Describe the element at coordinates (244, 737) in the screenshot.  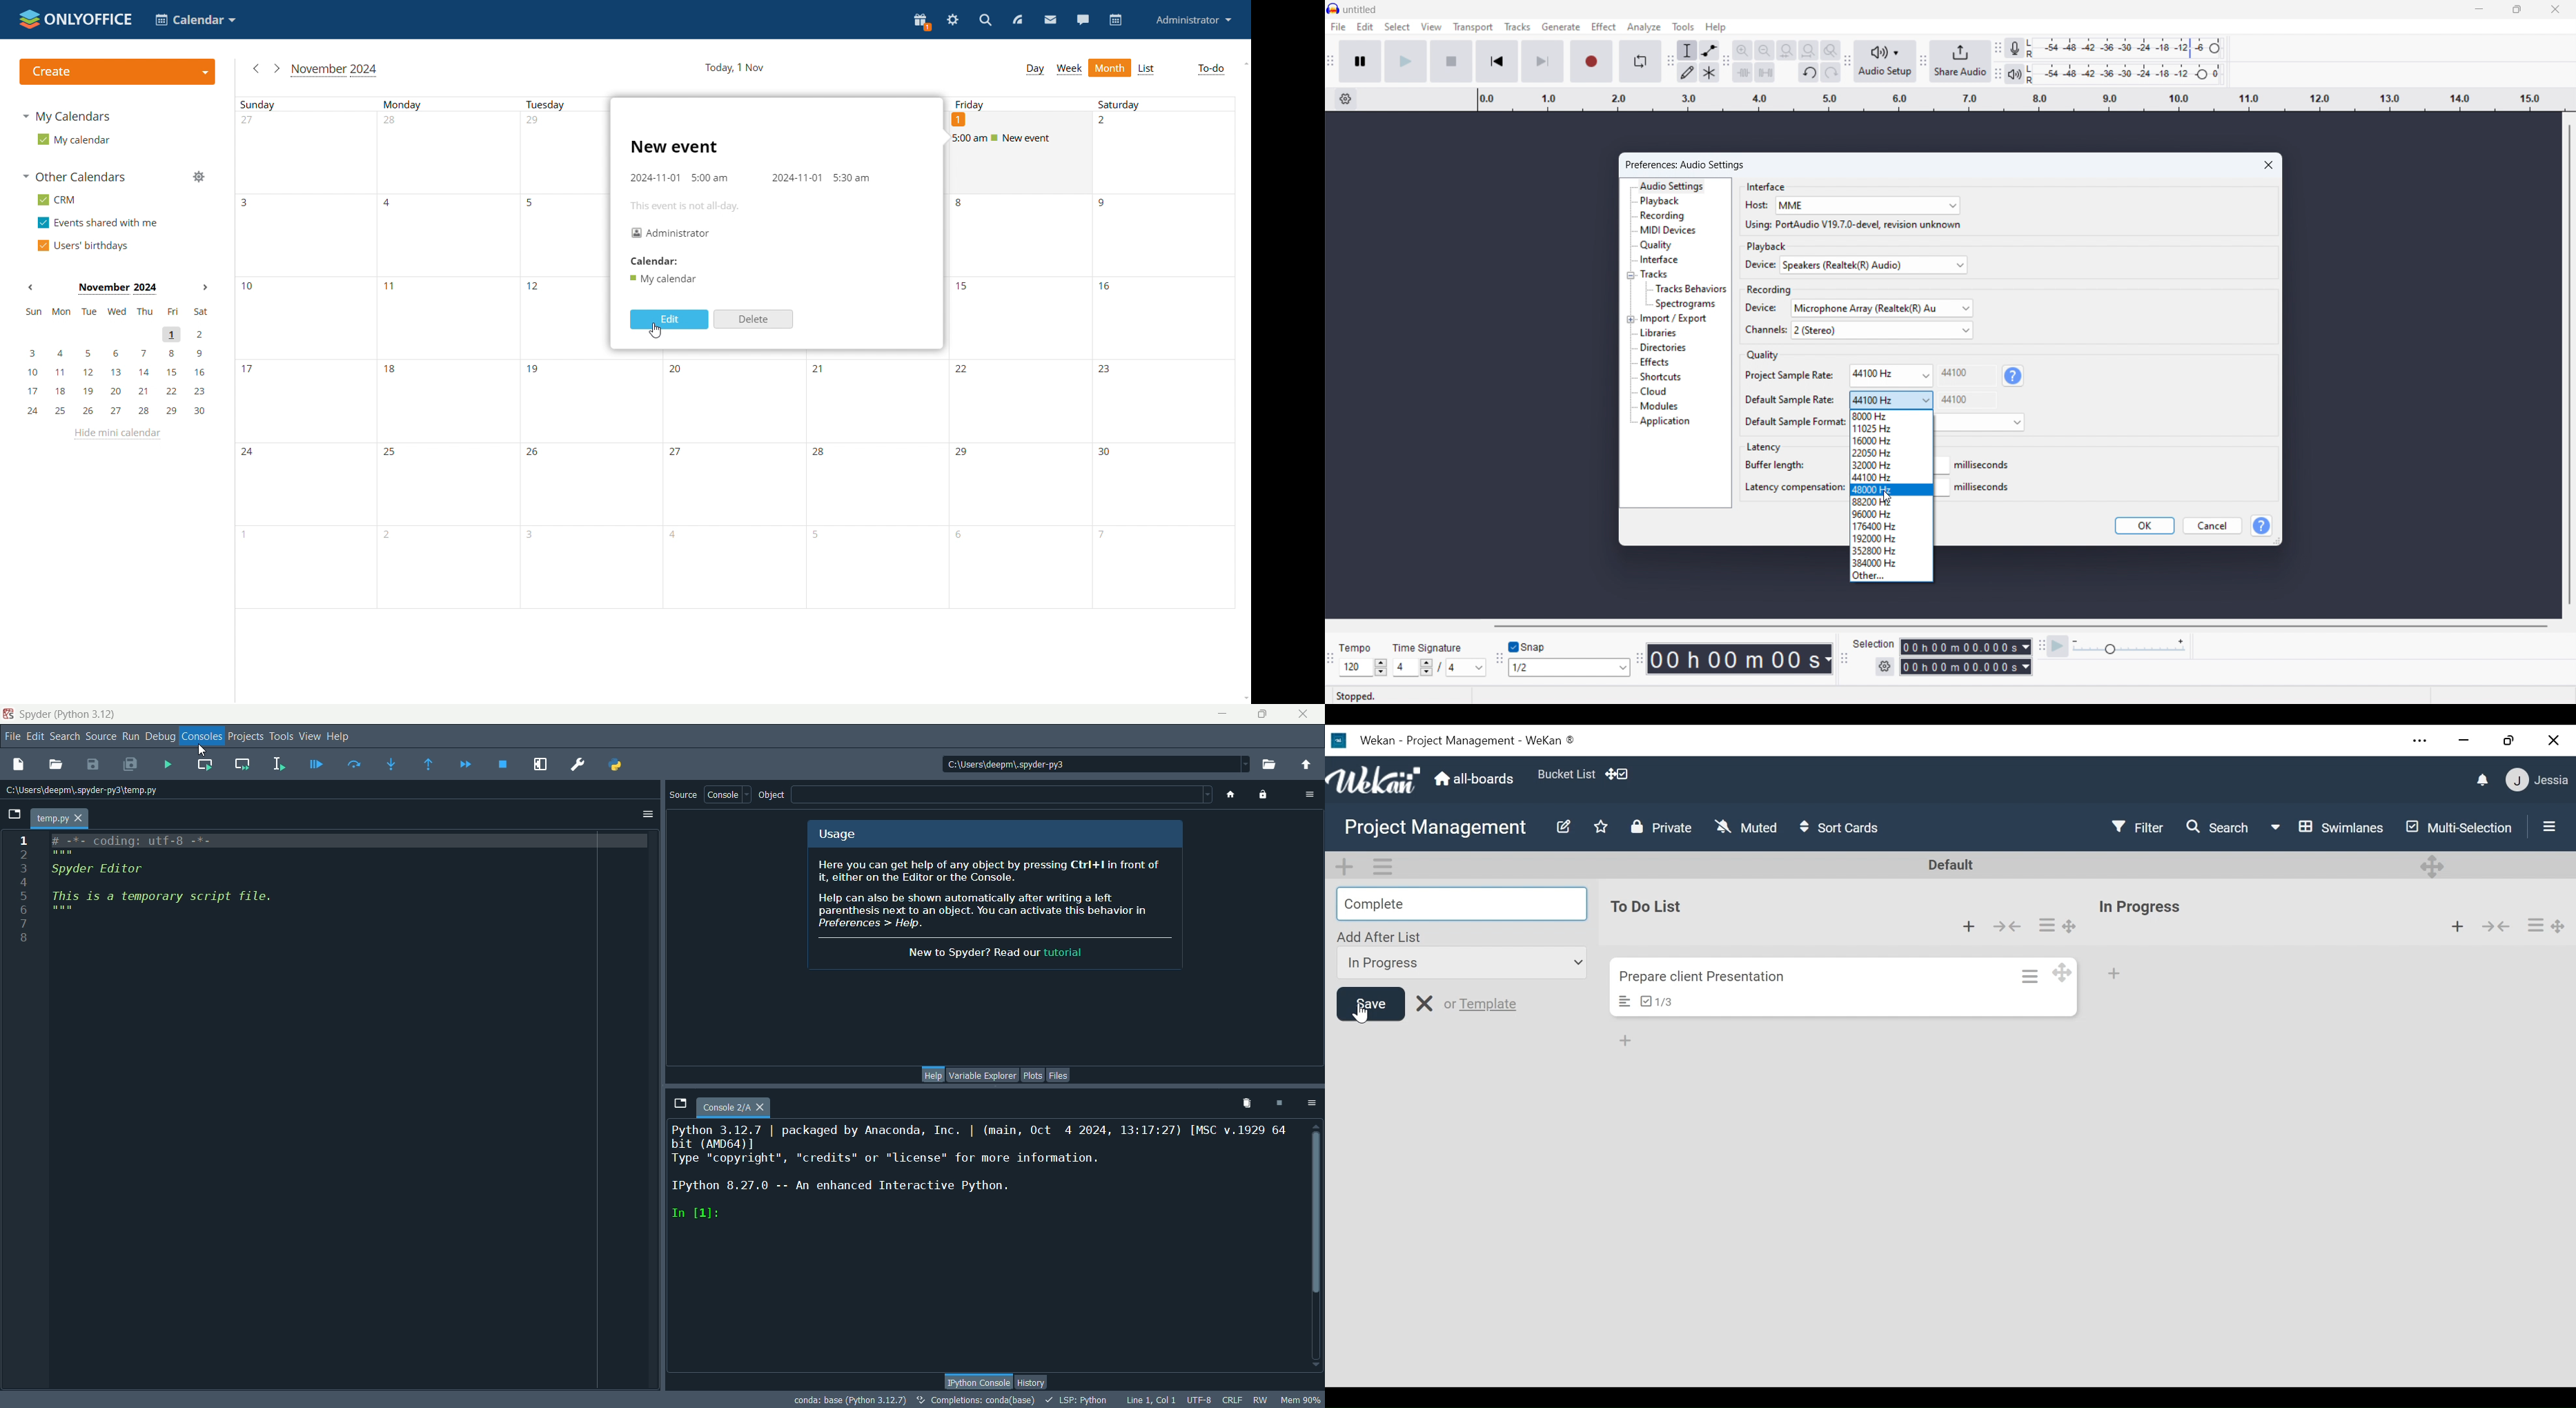
I see `projects` at that location.